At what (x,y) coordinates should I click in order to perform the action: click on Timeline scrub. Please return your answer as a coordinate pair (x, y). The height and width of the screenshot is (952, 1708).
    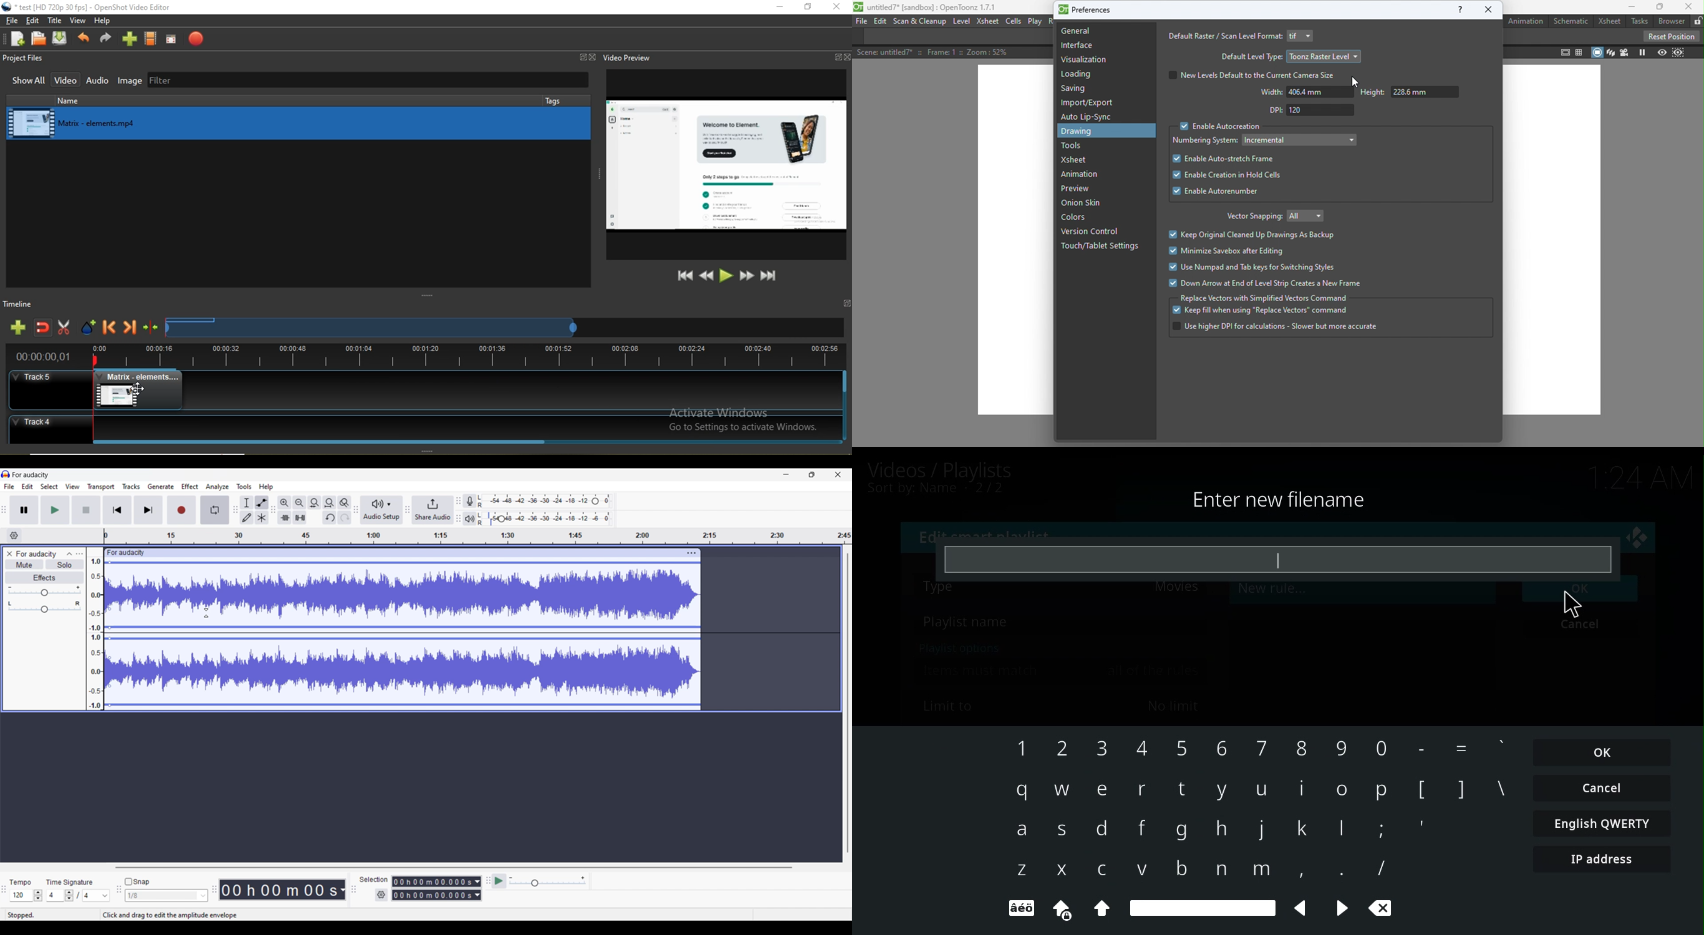
    Looking at the image, I should click on (372, 329).